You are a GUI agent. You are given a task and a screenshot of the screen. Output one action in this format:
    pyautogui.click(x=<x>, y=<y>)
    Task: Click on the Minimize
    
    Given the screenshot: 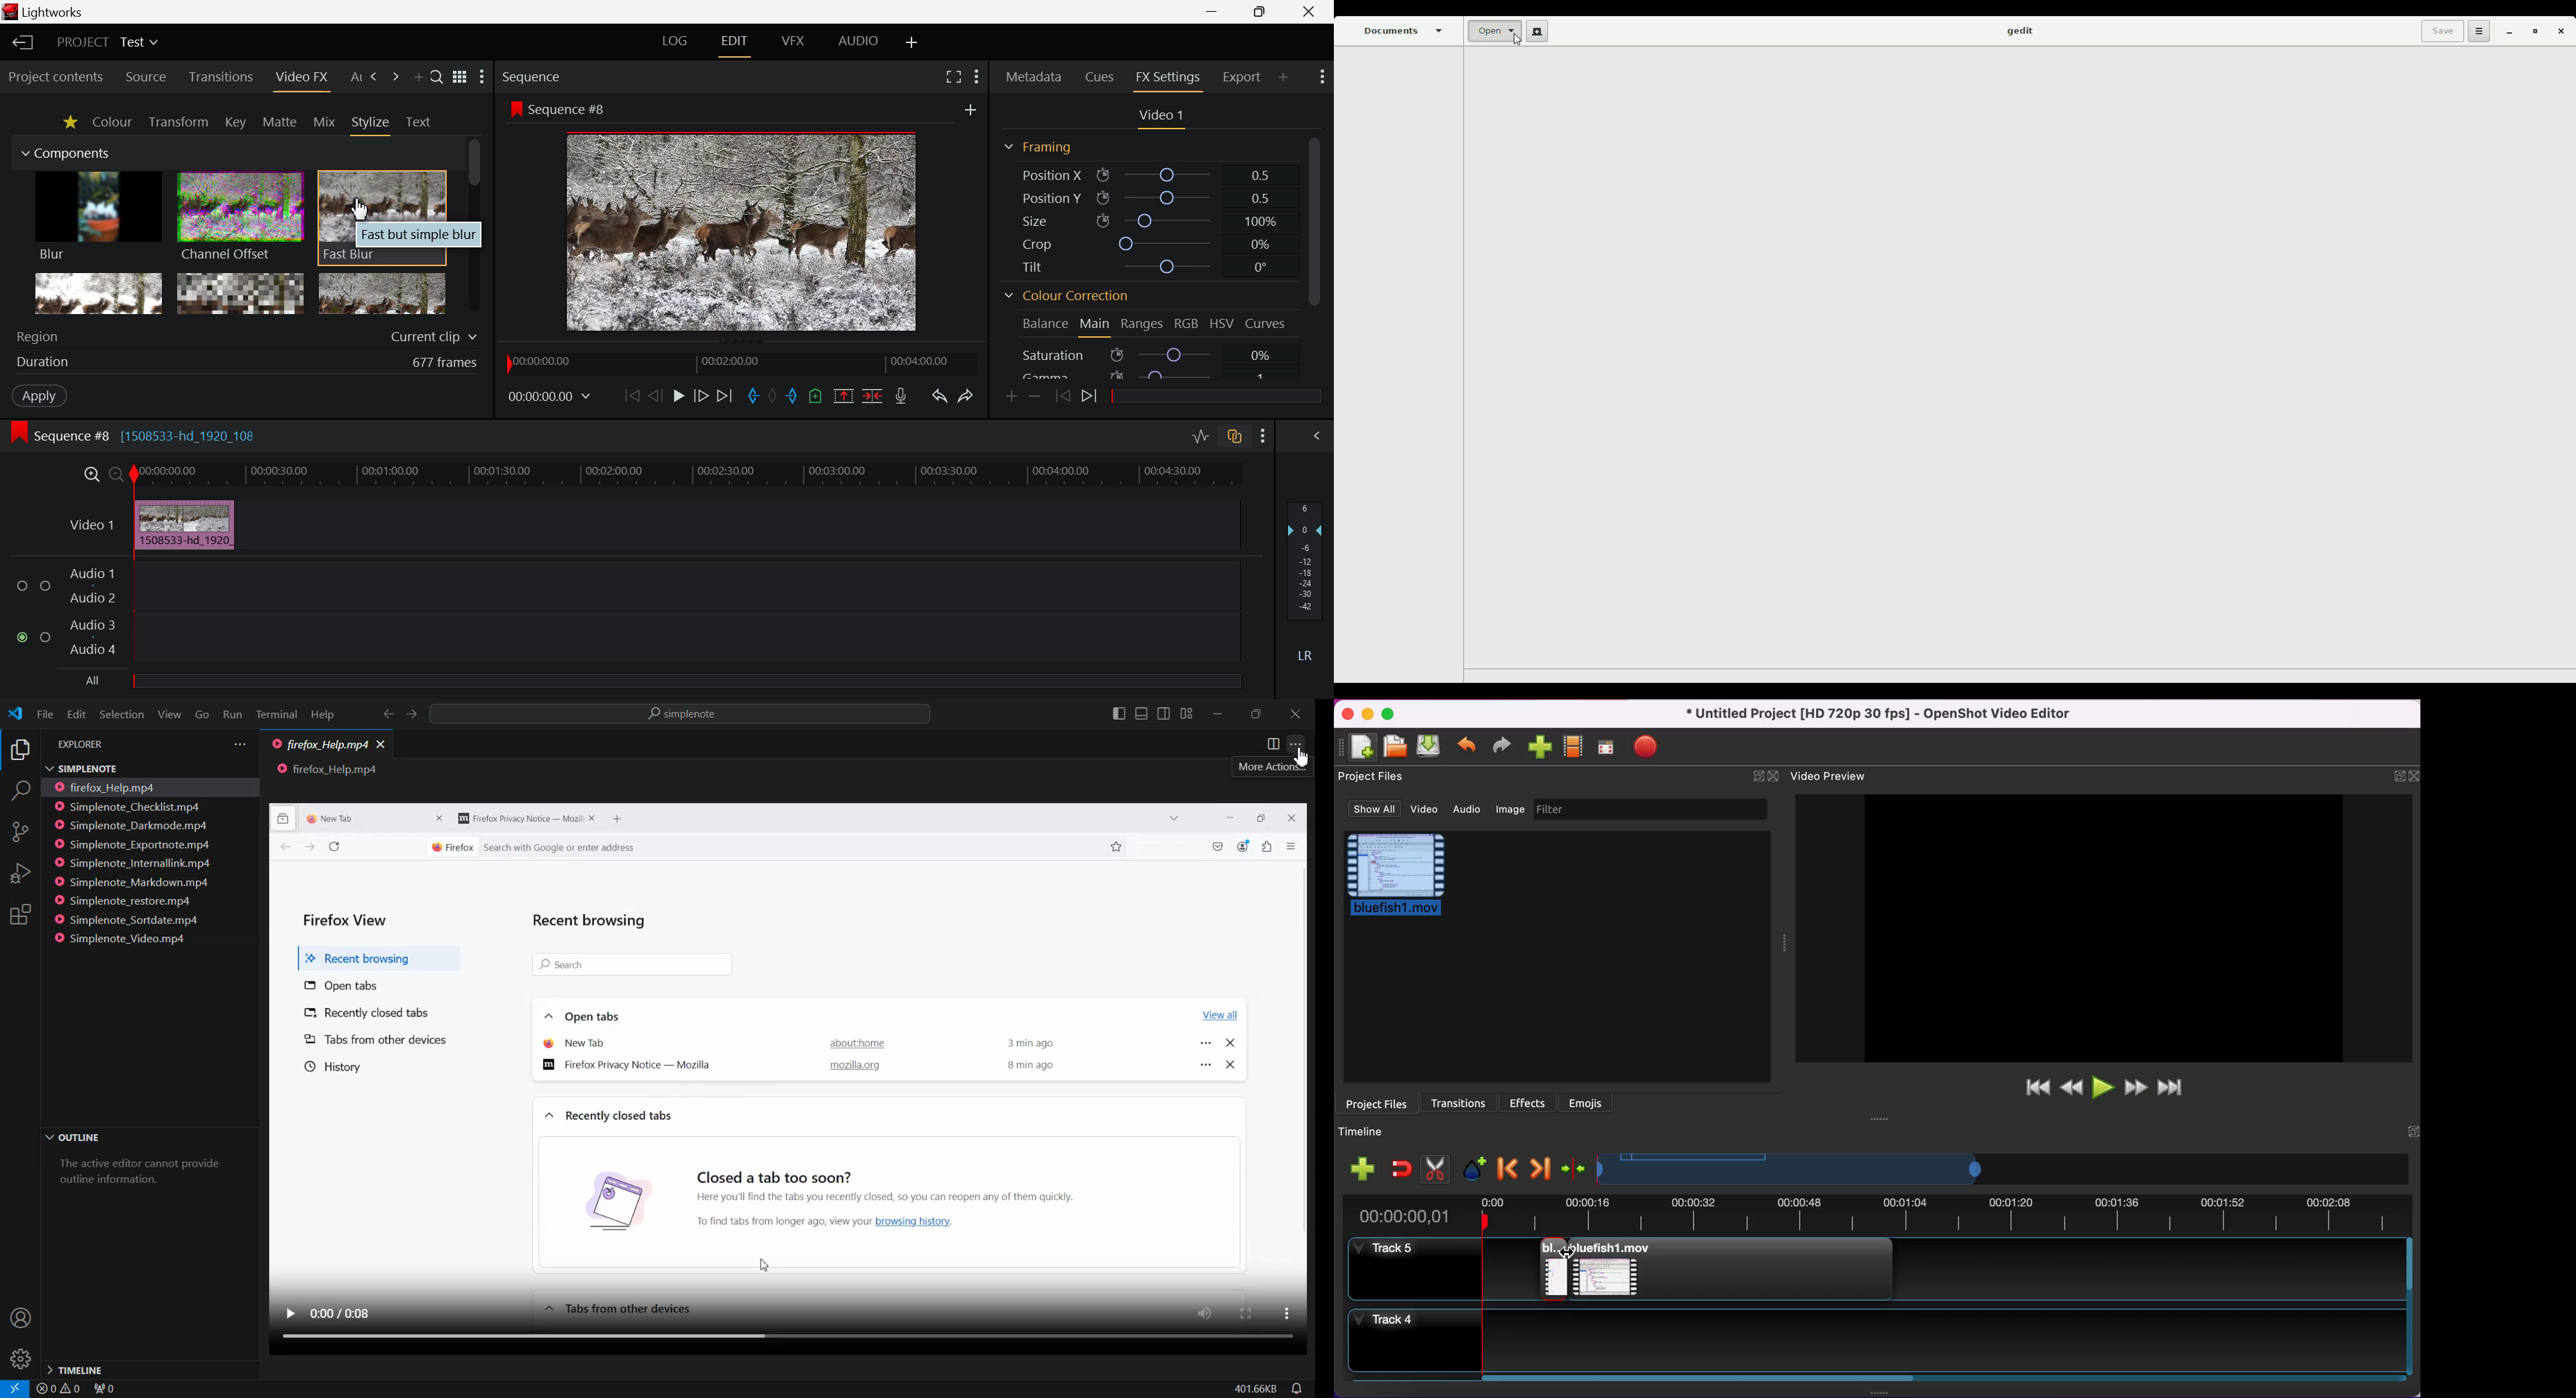 What is the action you would take?
    pyautogui.click(x=1262, y=11)
    